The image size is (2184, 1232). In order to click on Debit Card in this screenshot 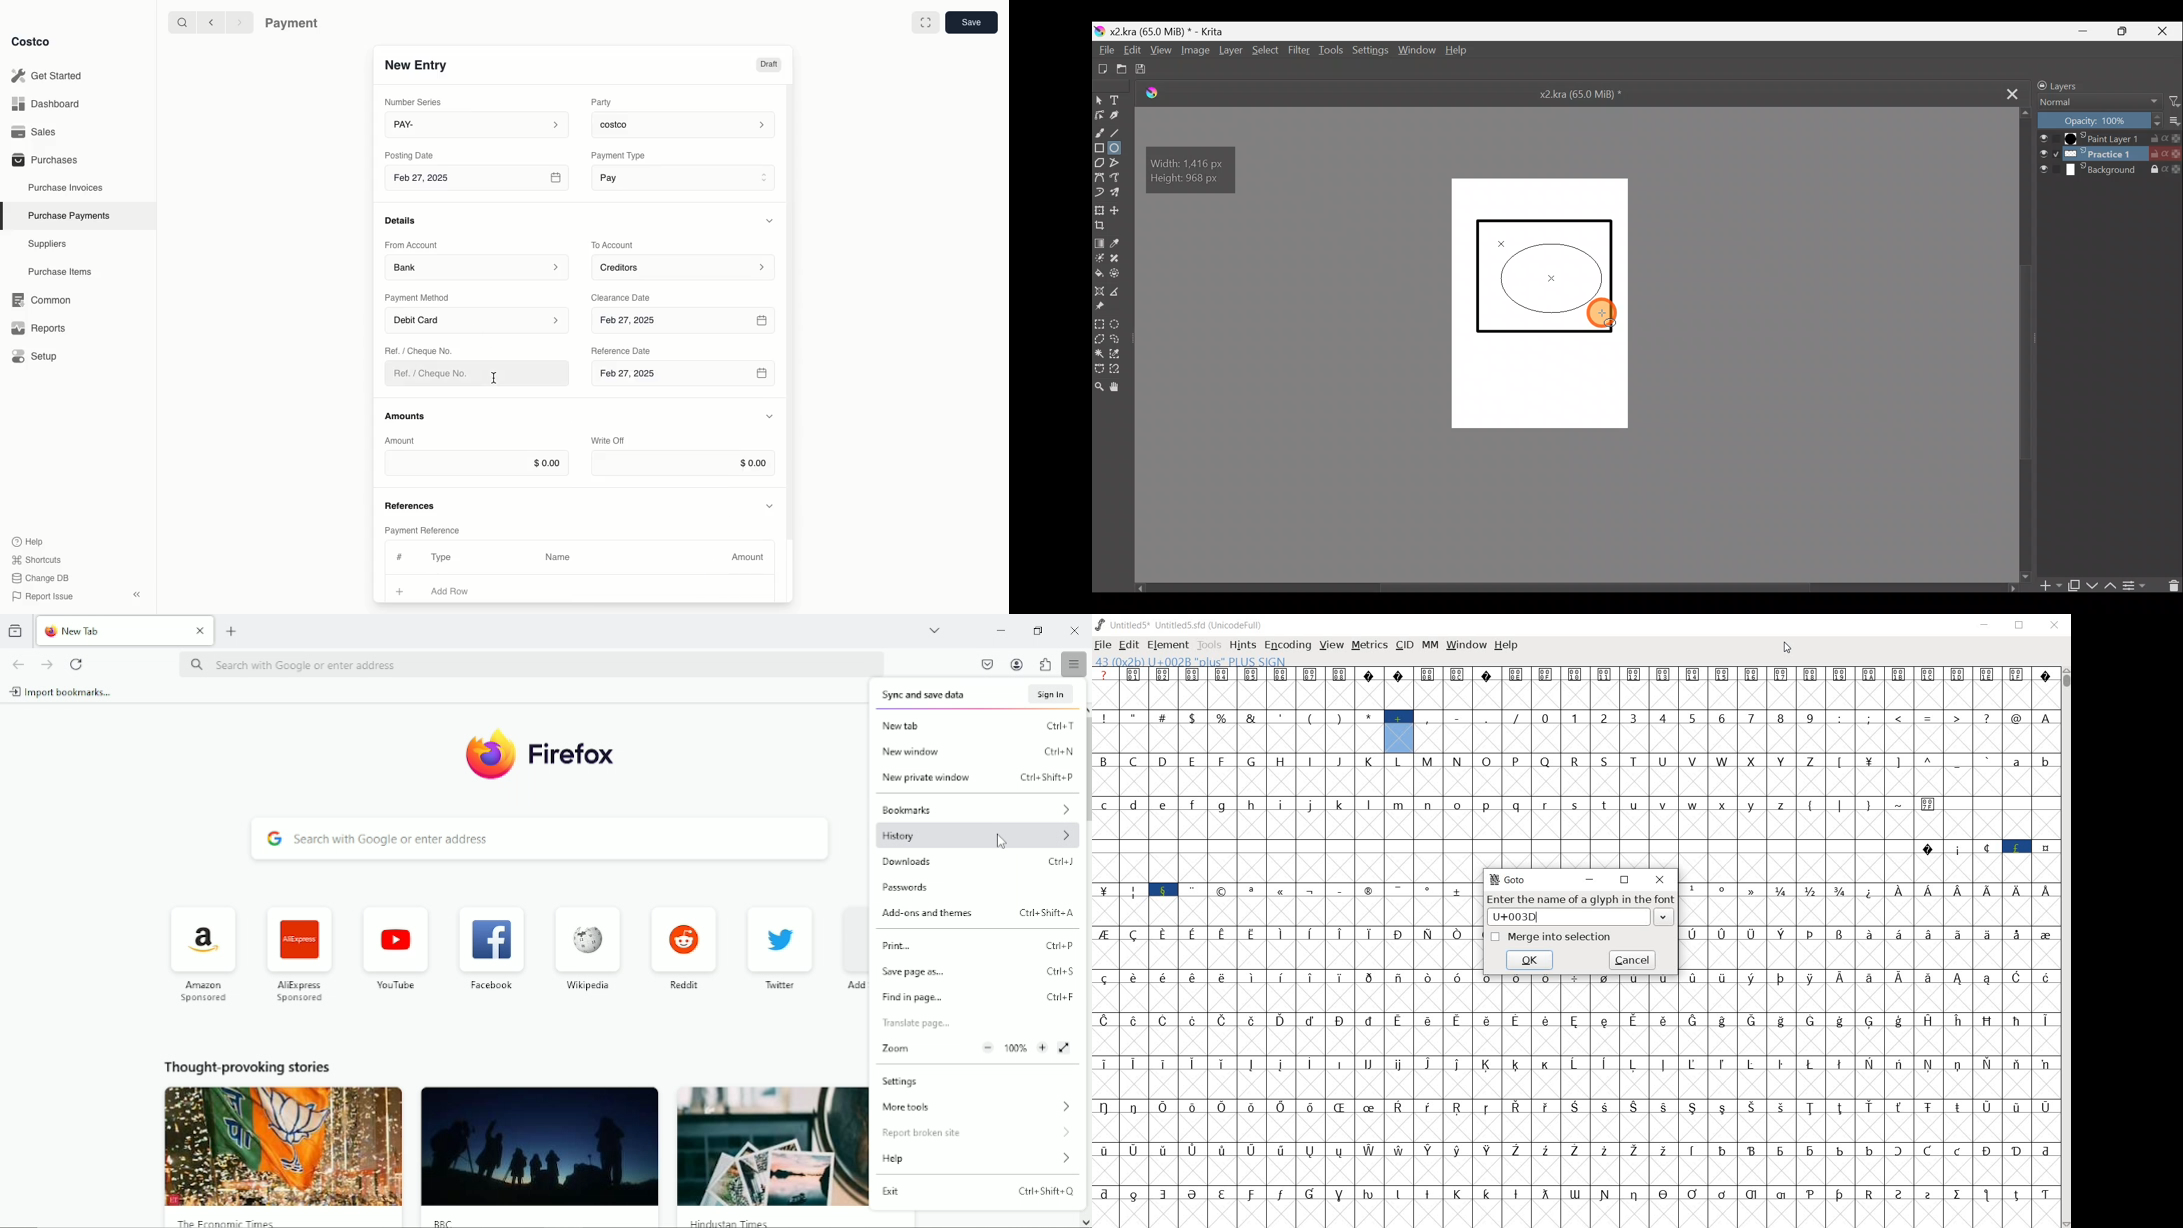, I will do `click(478, 321)`.